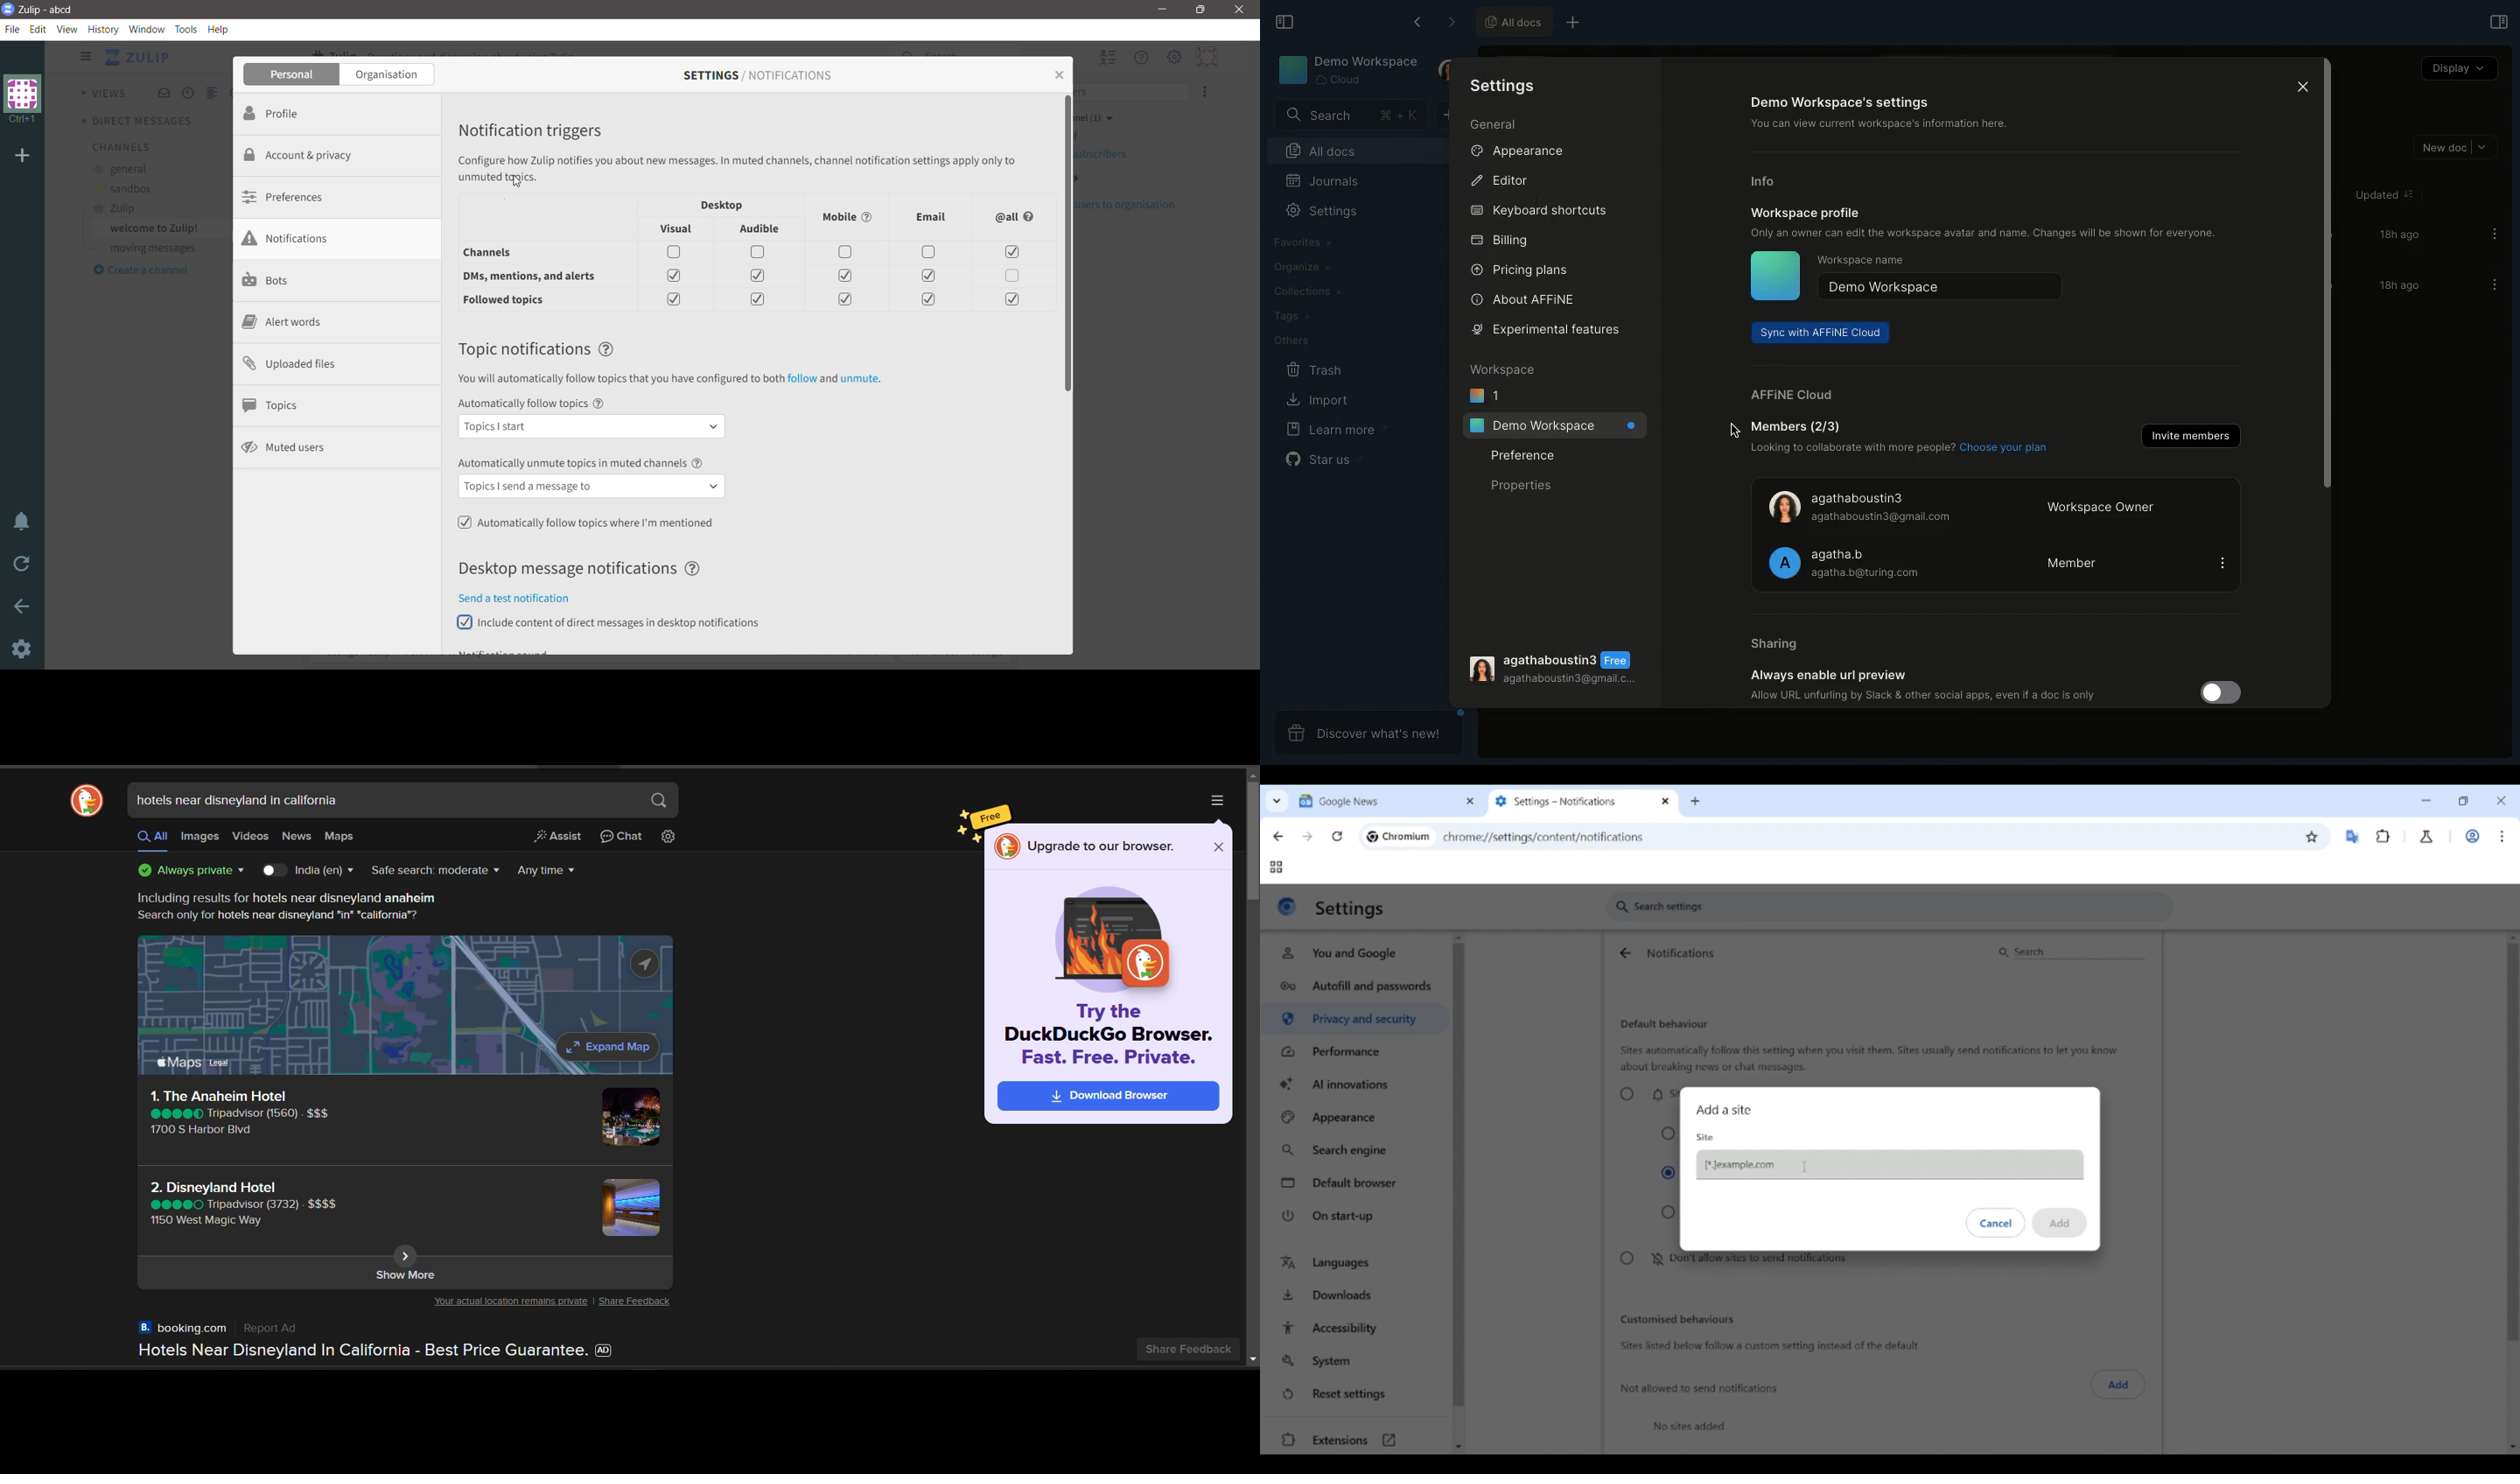  Describe the element at coordinates (1161, 10) in the screenshot. I see `Minimize` at that location.